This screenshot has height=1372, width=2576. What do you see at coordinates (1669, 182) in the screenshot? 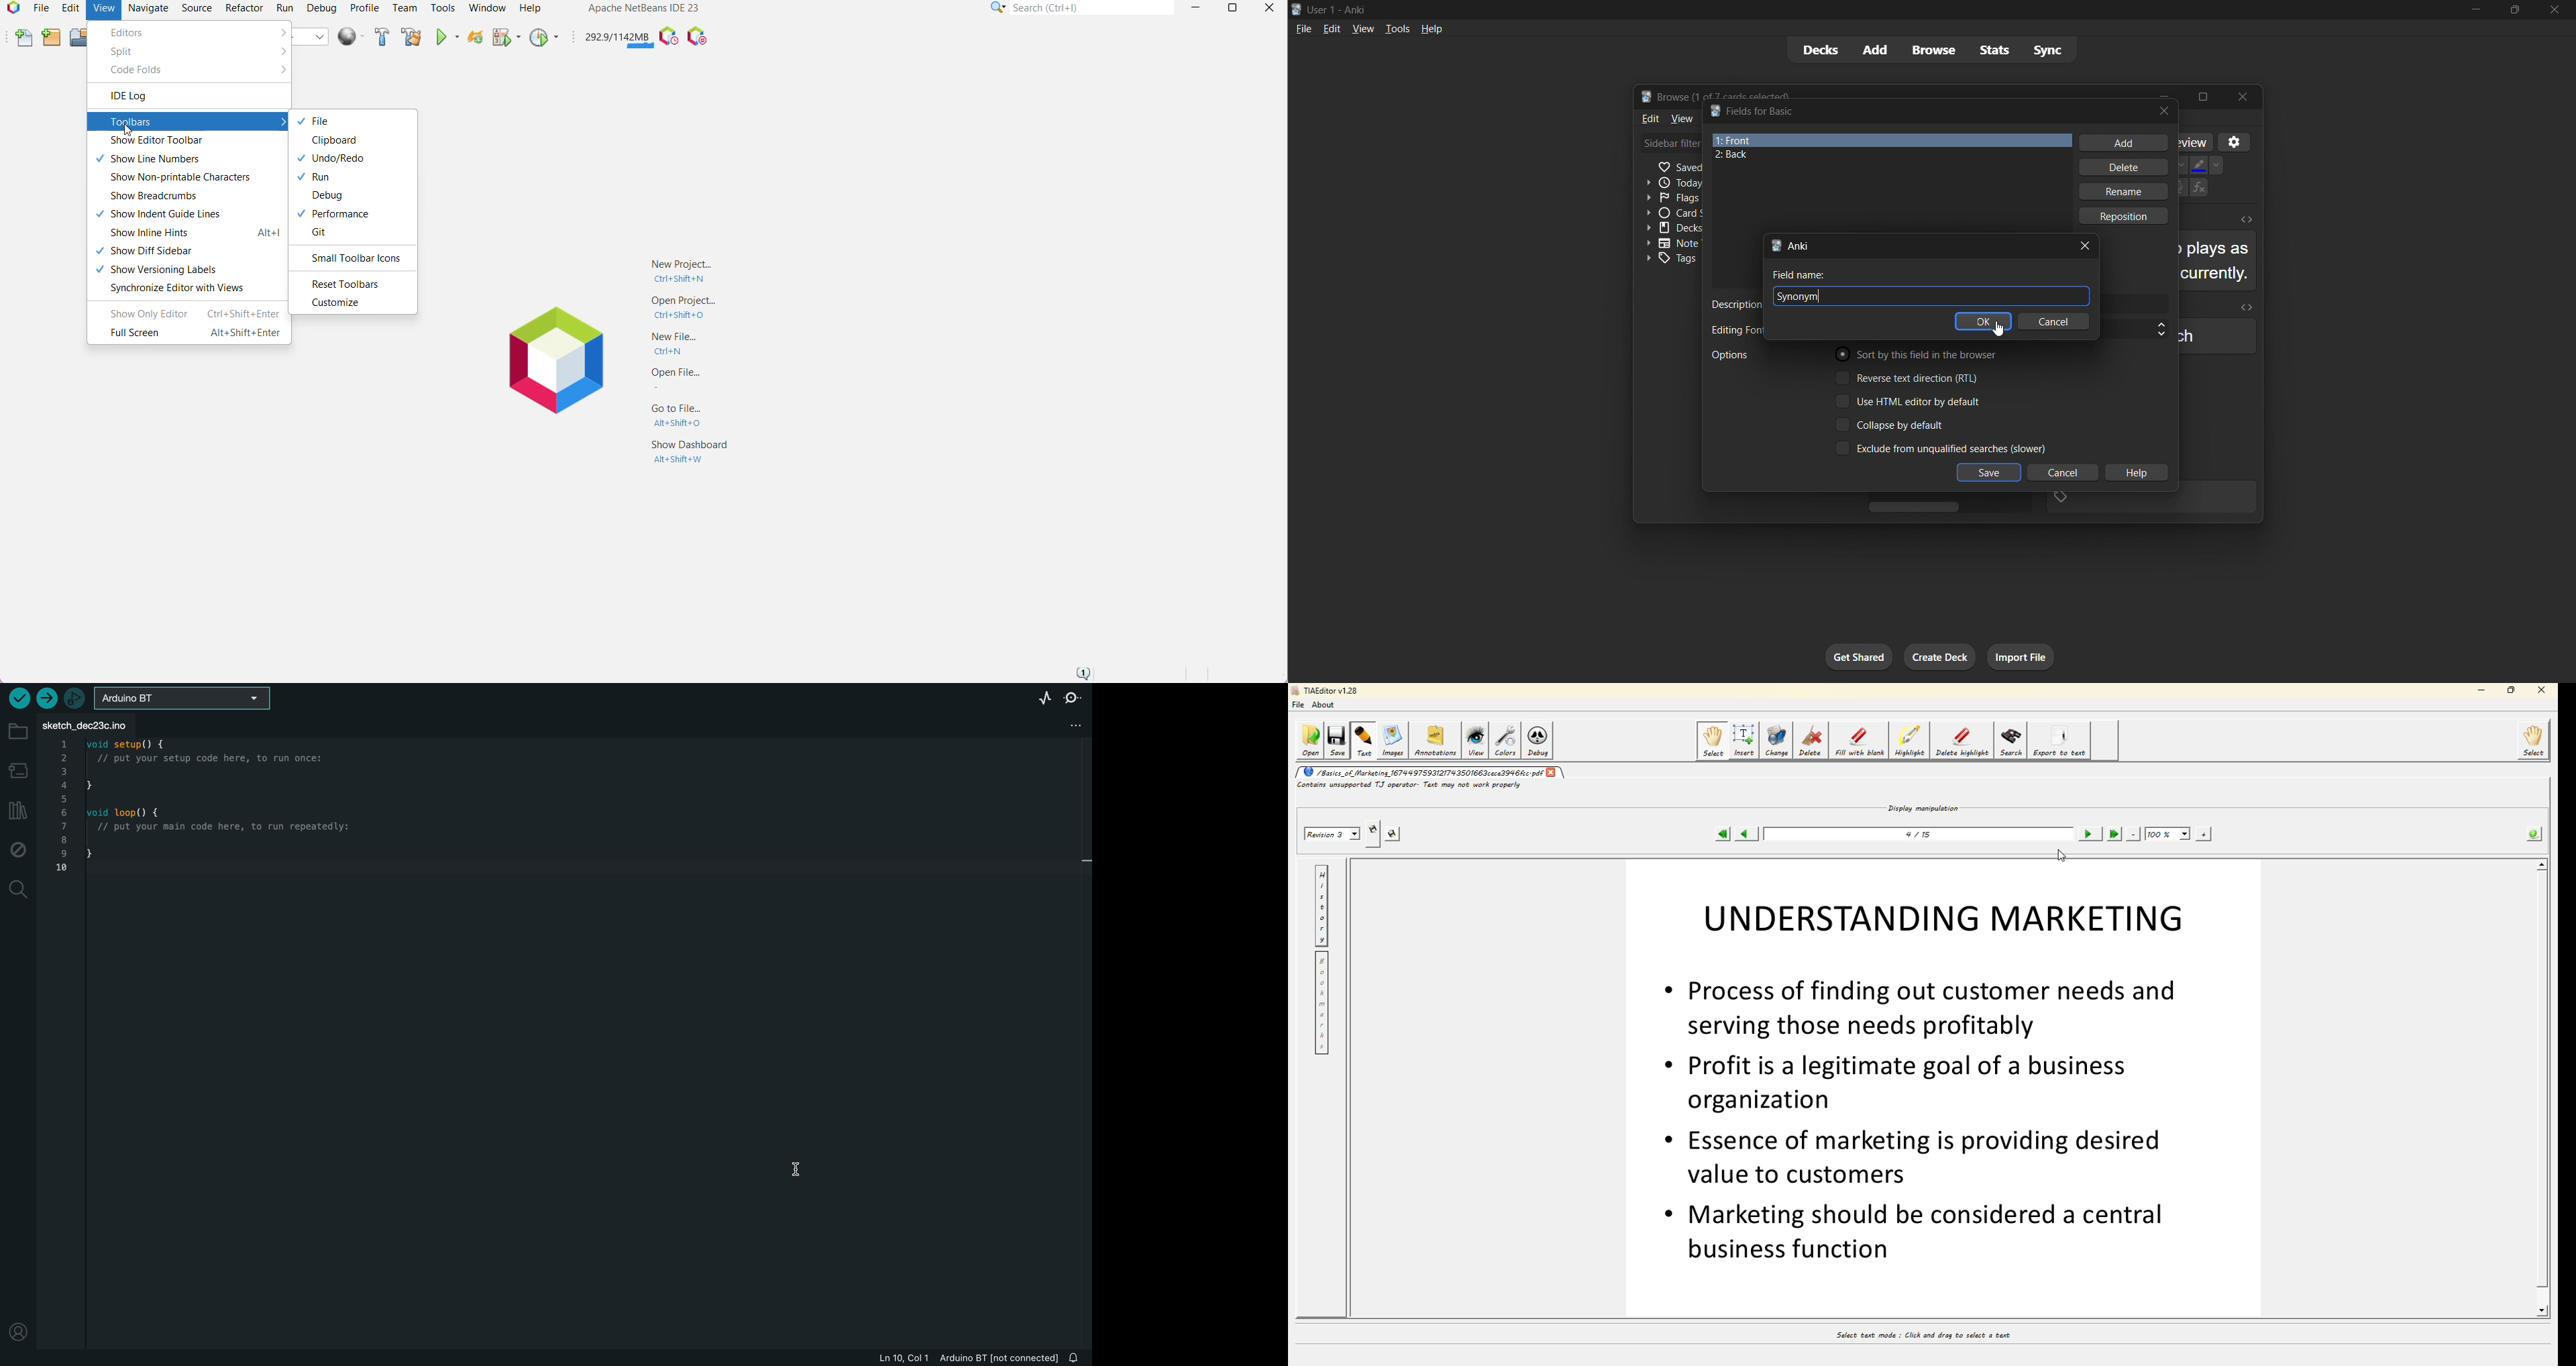
I see `Today` at bounding box center [1669, 182].